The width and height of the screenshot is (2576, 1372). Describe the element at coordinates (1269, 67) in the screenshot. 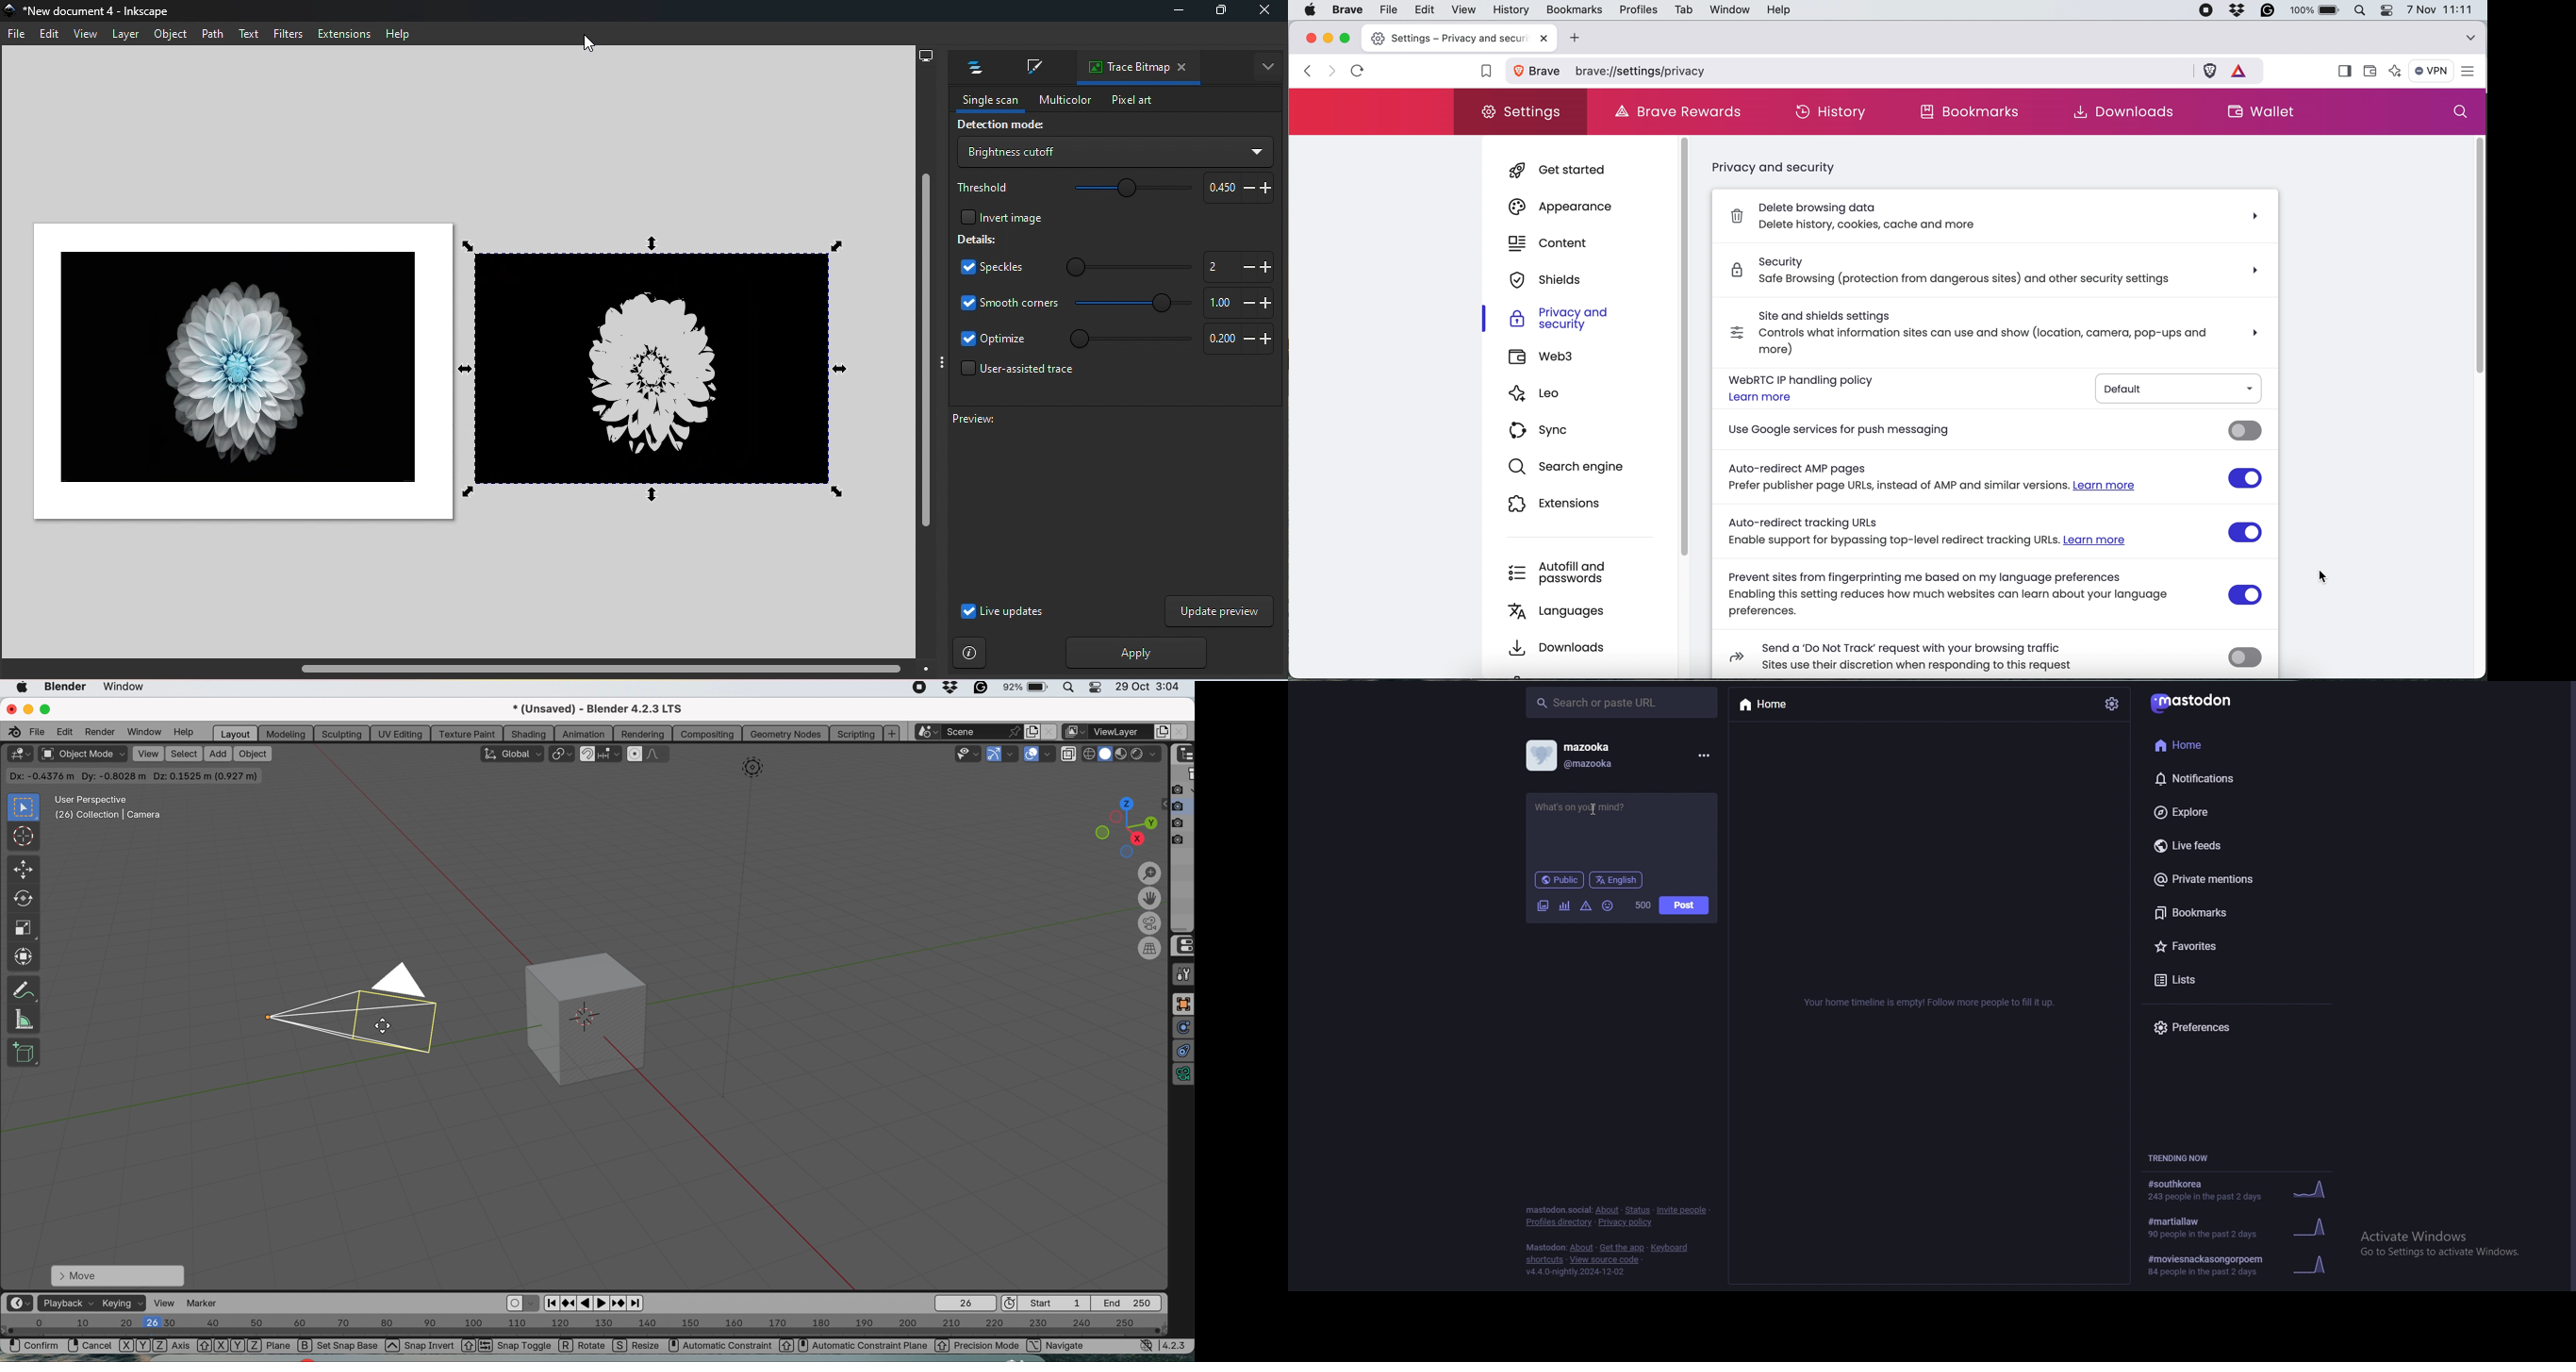

I see `Toggle display options` at that location.